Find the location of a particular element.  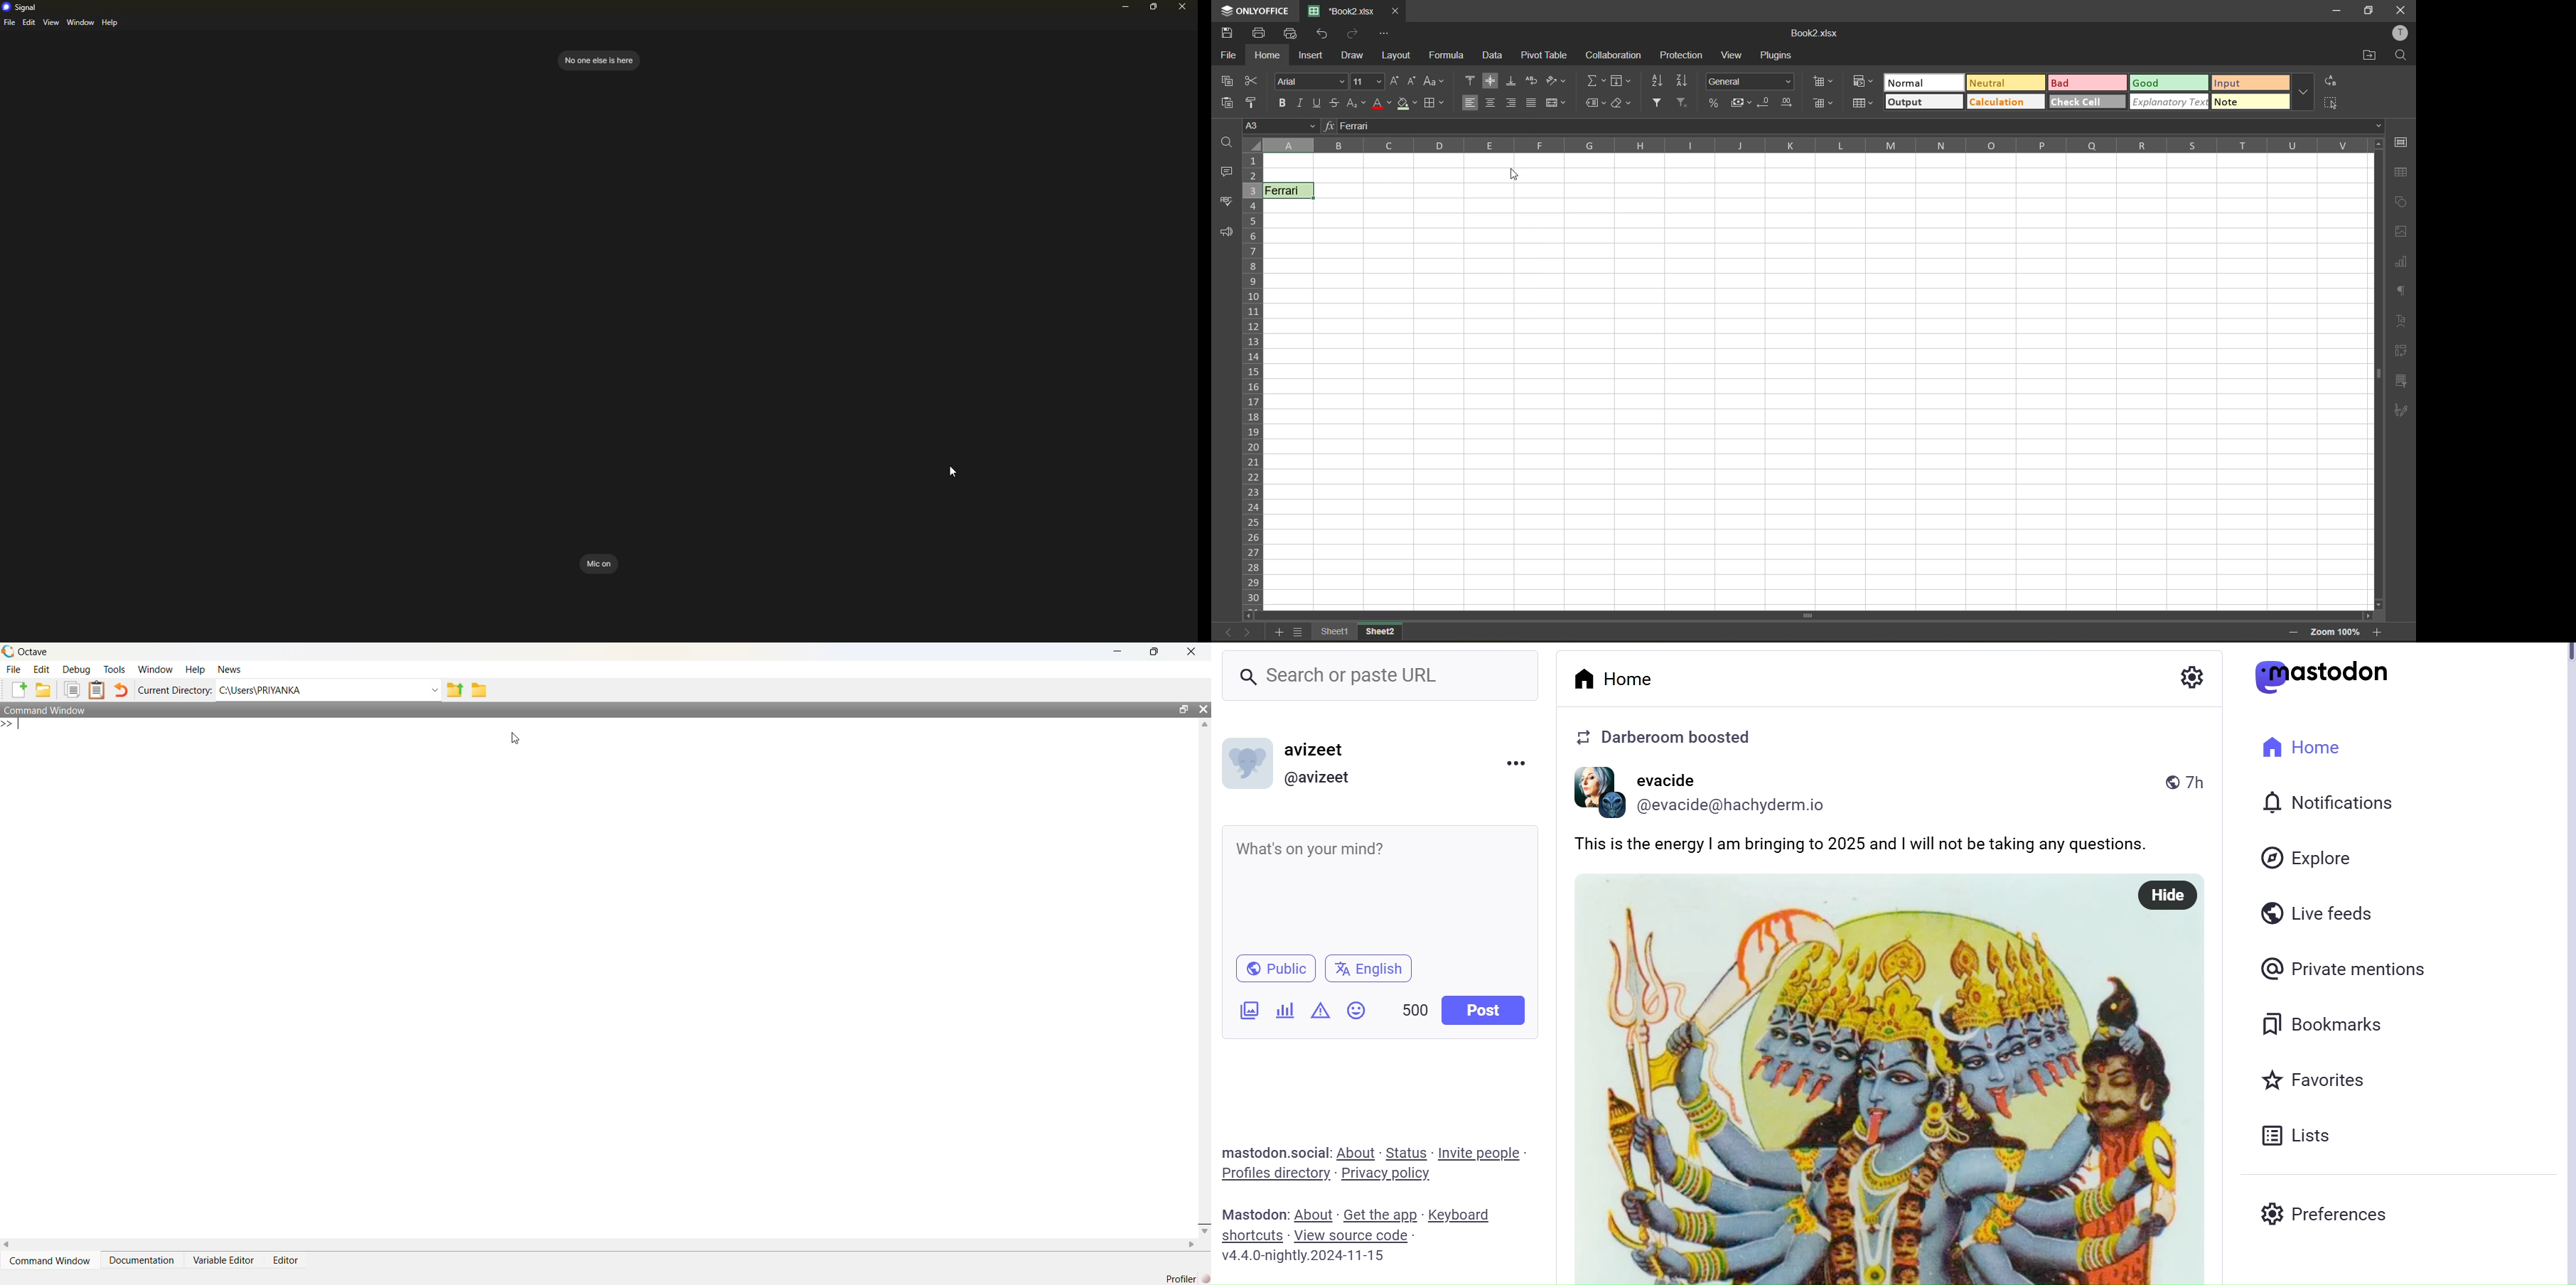

Vertical Scroll Bar is located at coordinates (2565, 966).